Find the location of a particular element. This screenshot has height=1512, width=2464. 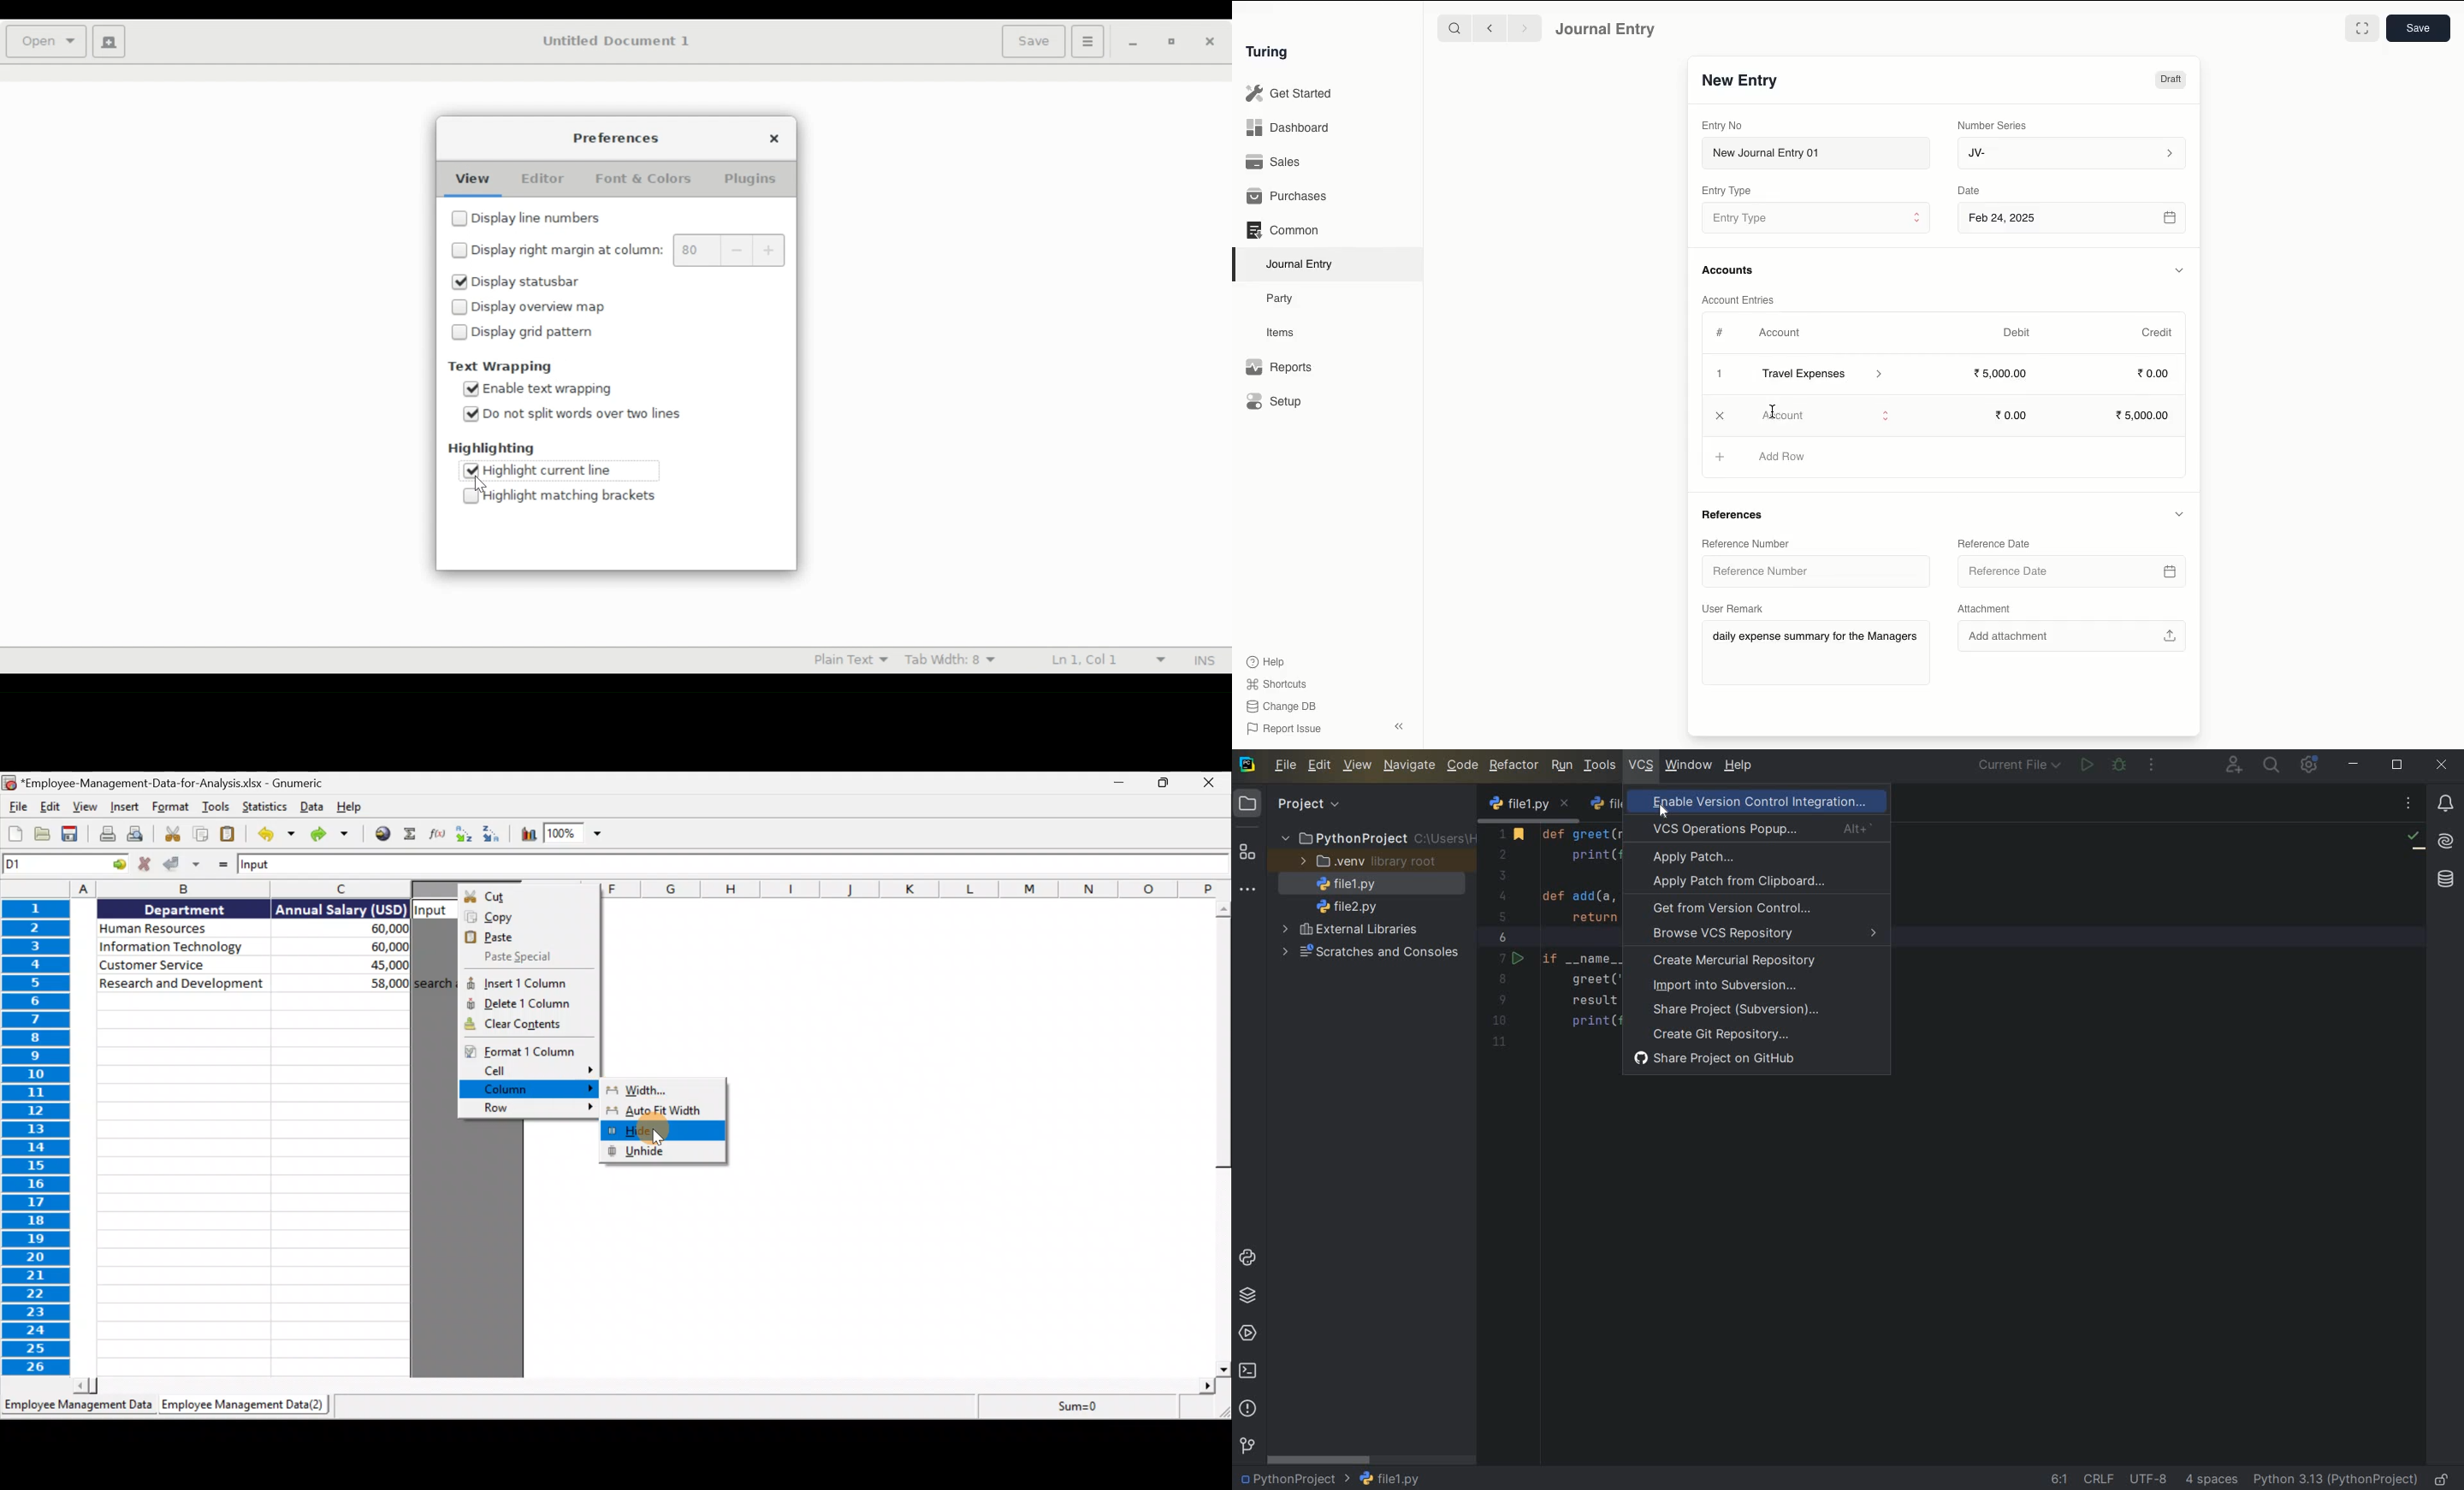

Attachment is located at coordinates (1993, 609).